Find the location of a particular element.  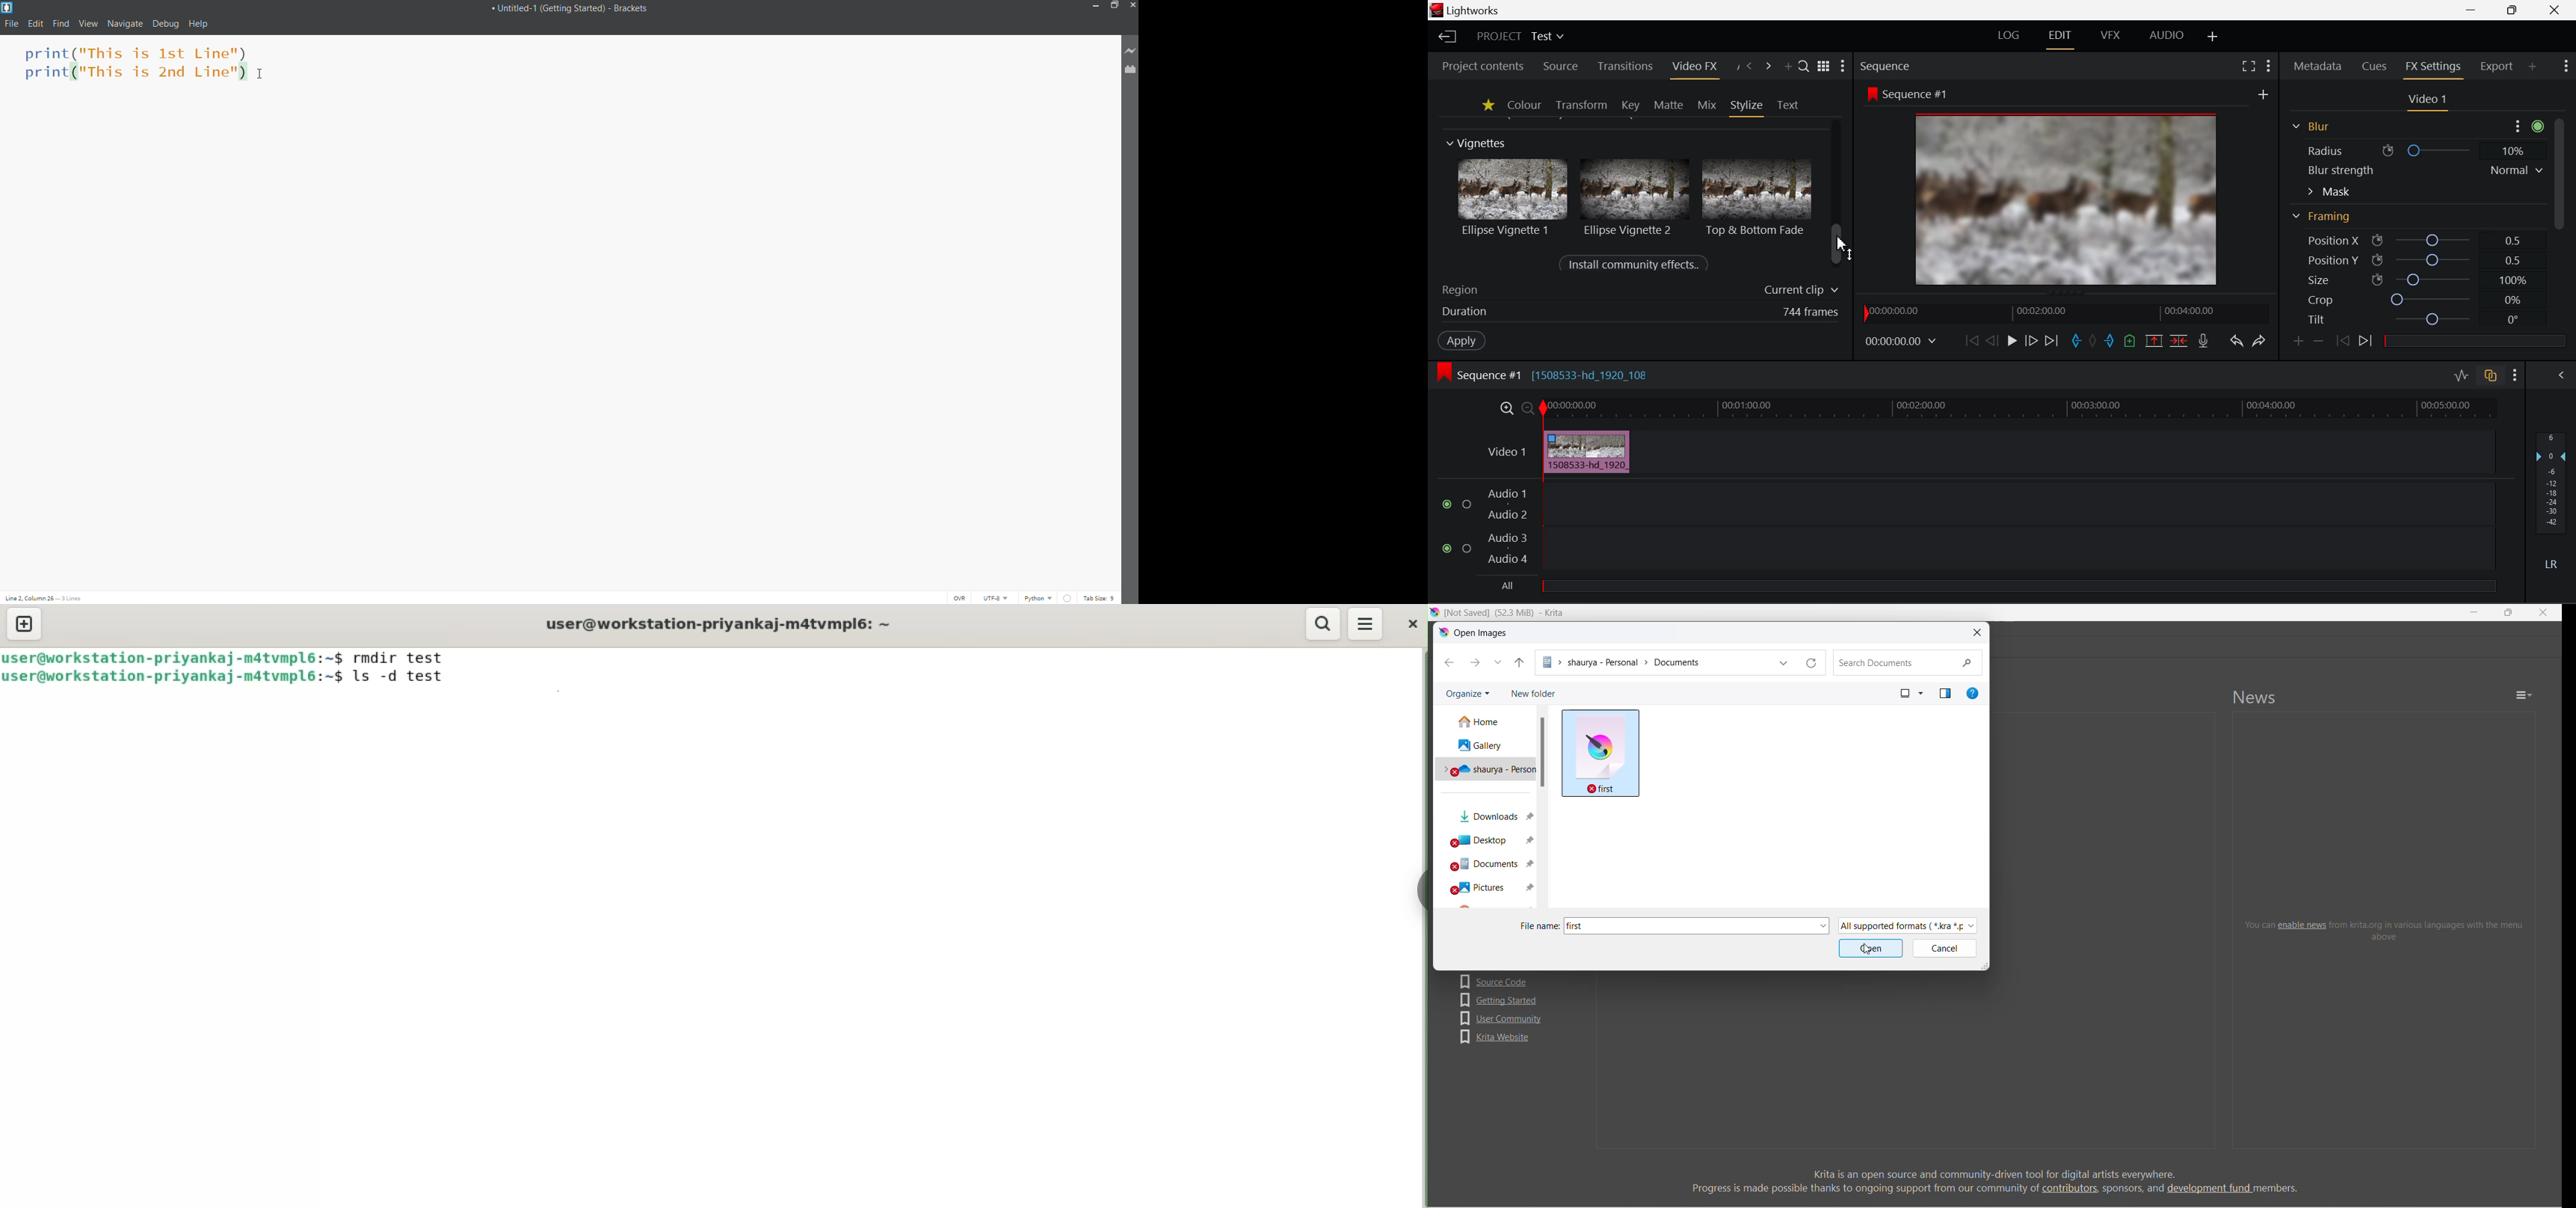

Key is located at coordinates (1630, 105).